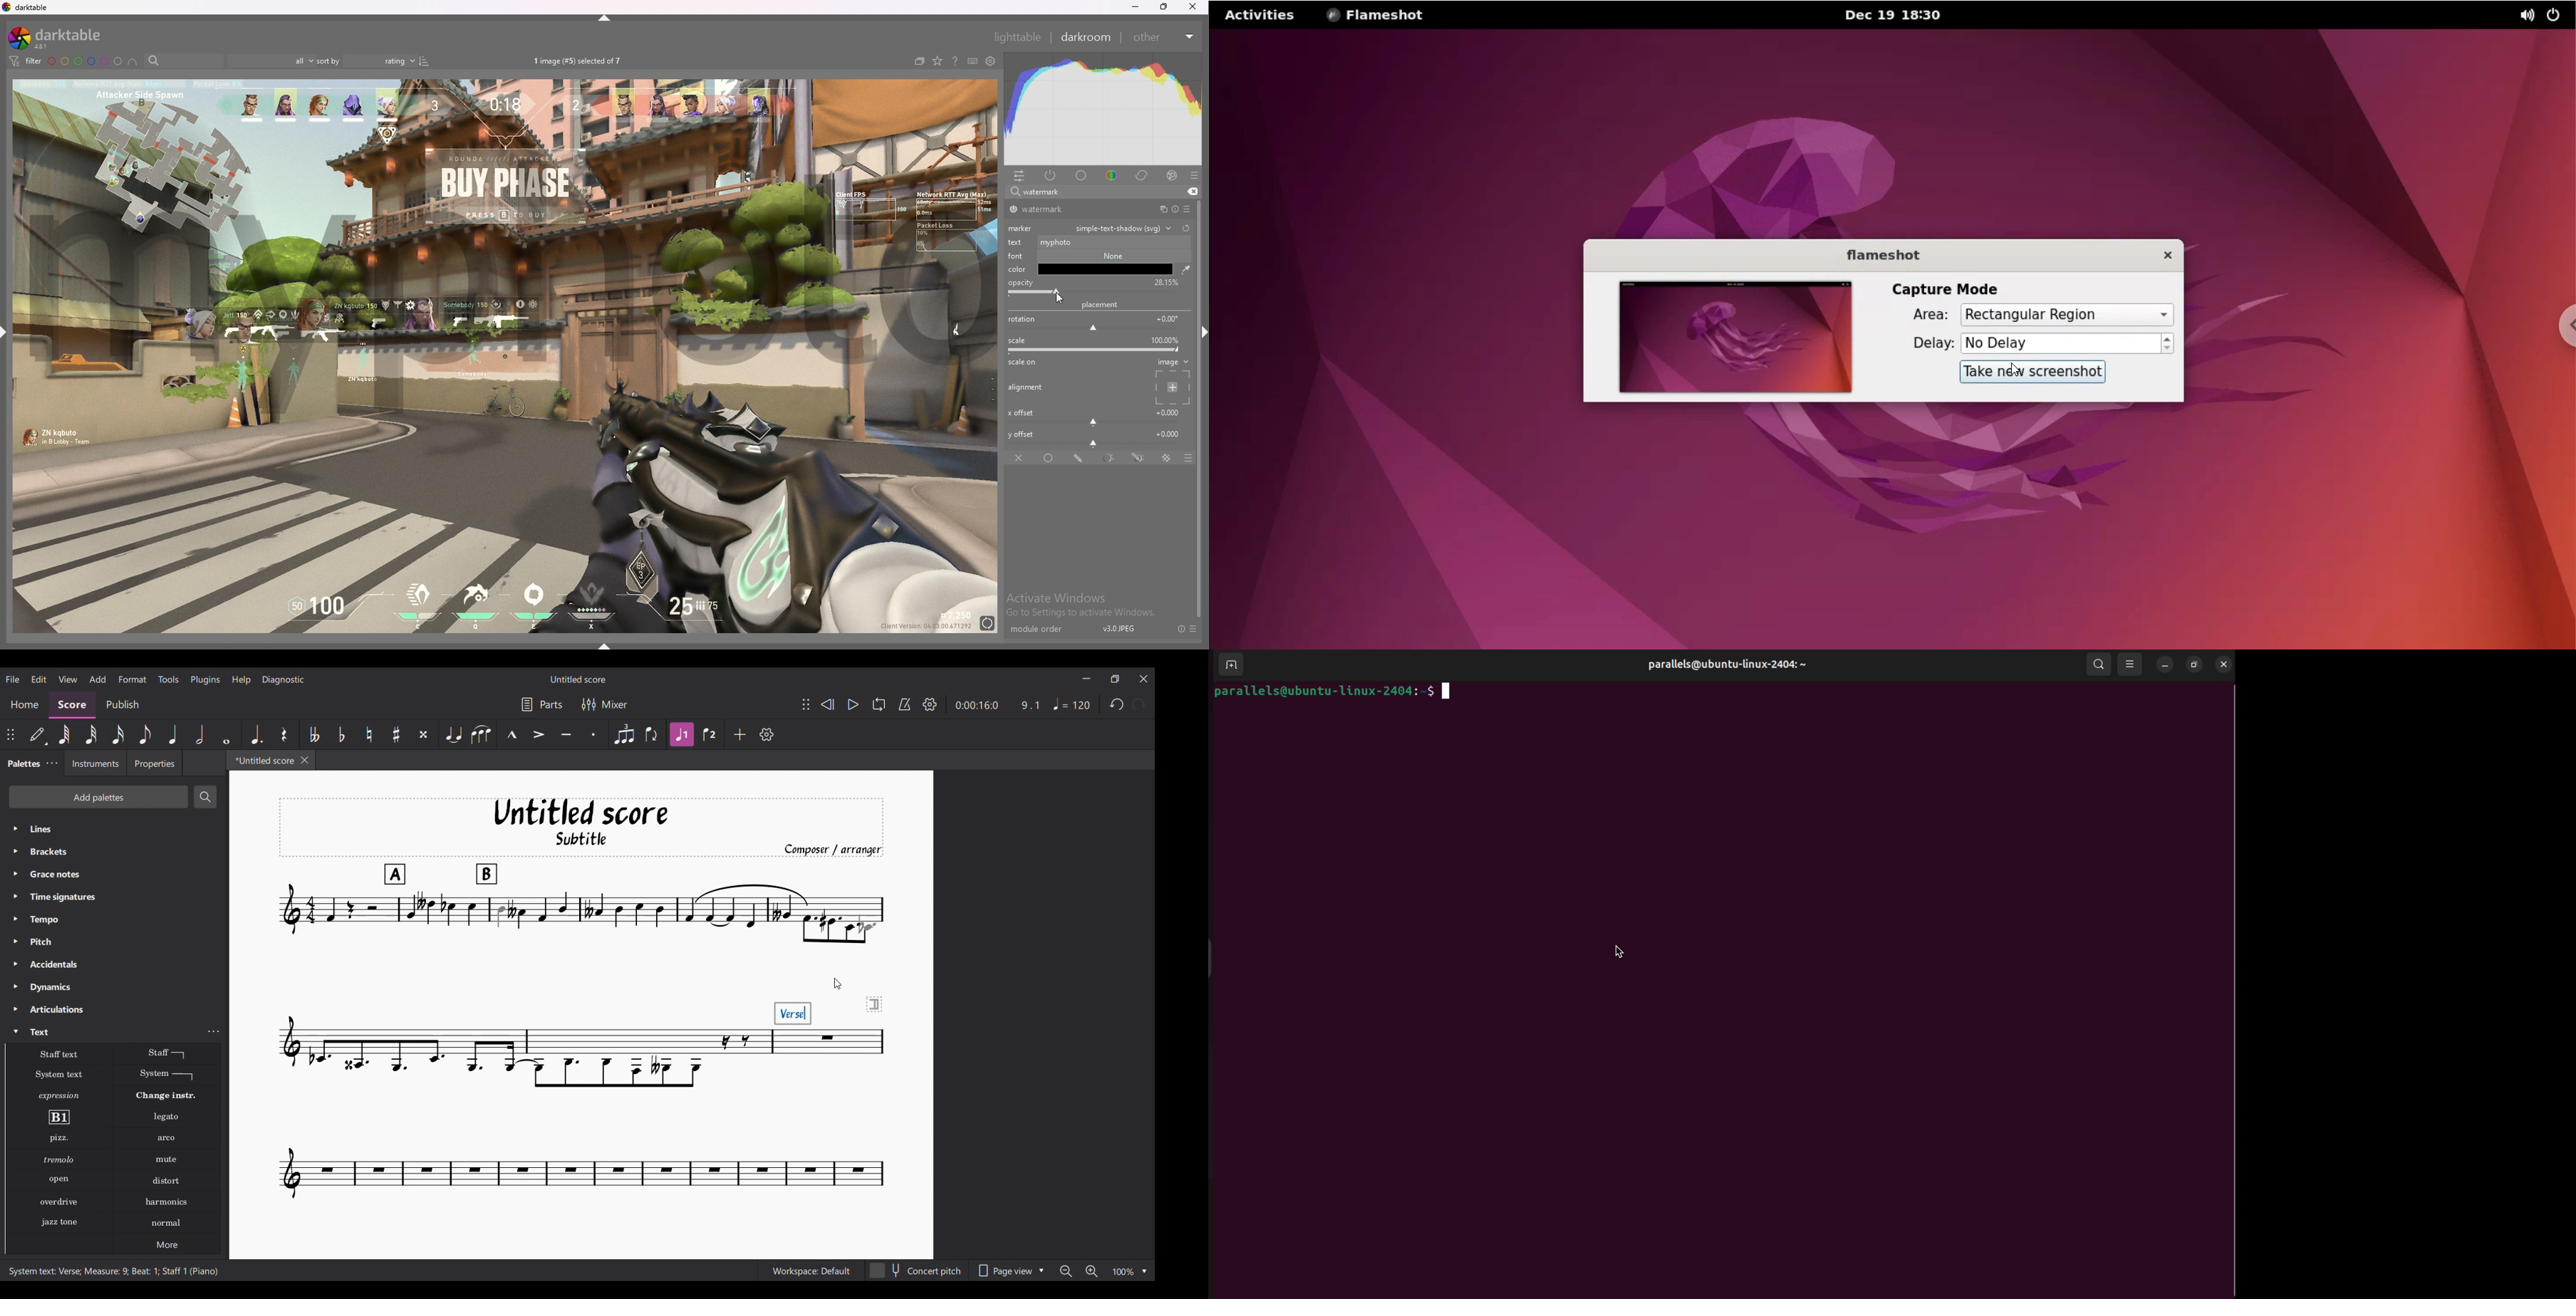 Image resolution: width=2576 pixels, height=1316 pixels. Describe the element at coordinates (609, 643) in the screenshot. I see `show` at that location.